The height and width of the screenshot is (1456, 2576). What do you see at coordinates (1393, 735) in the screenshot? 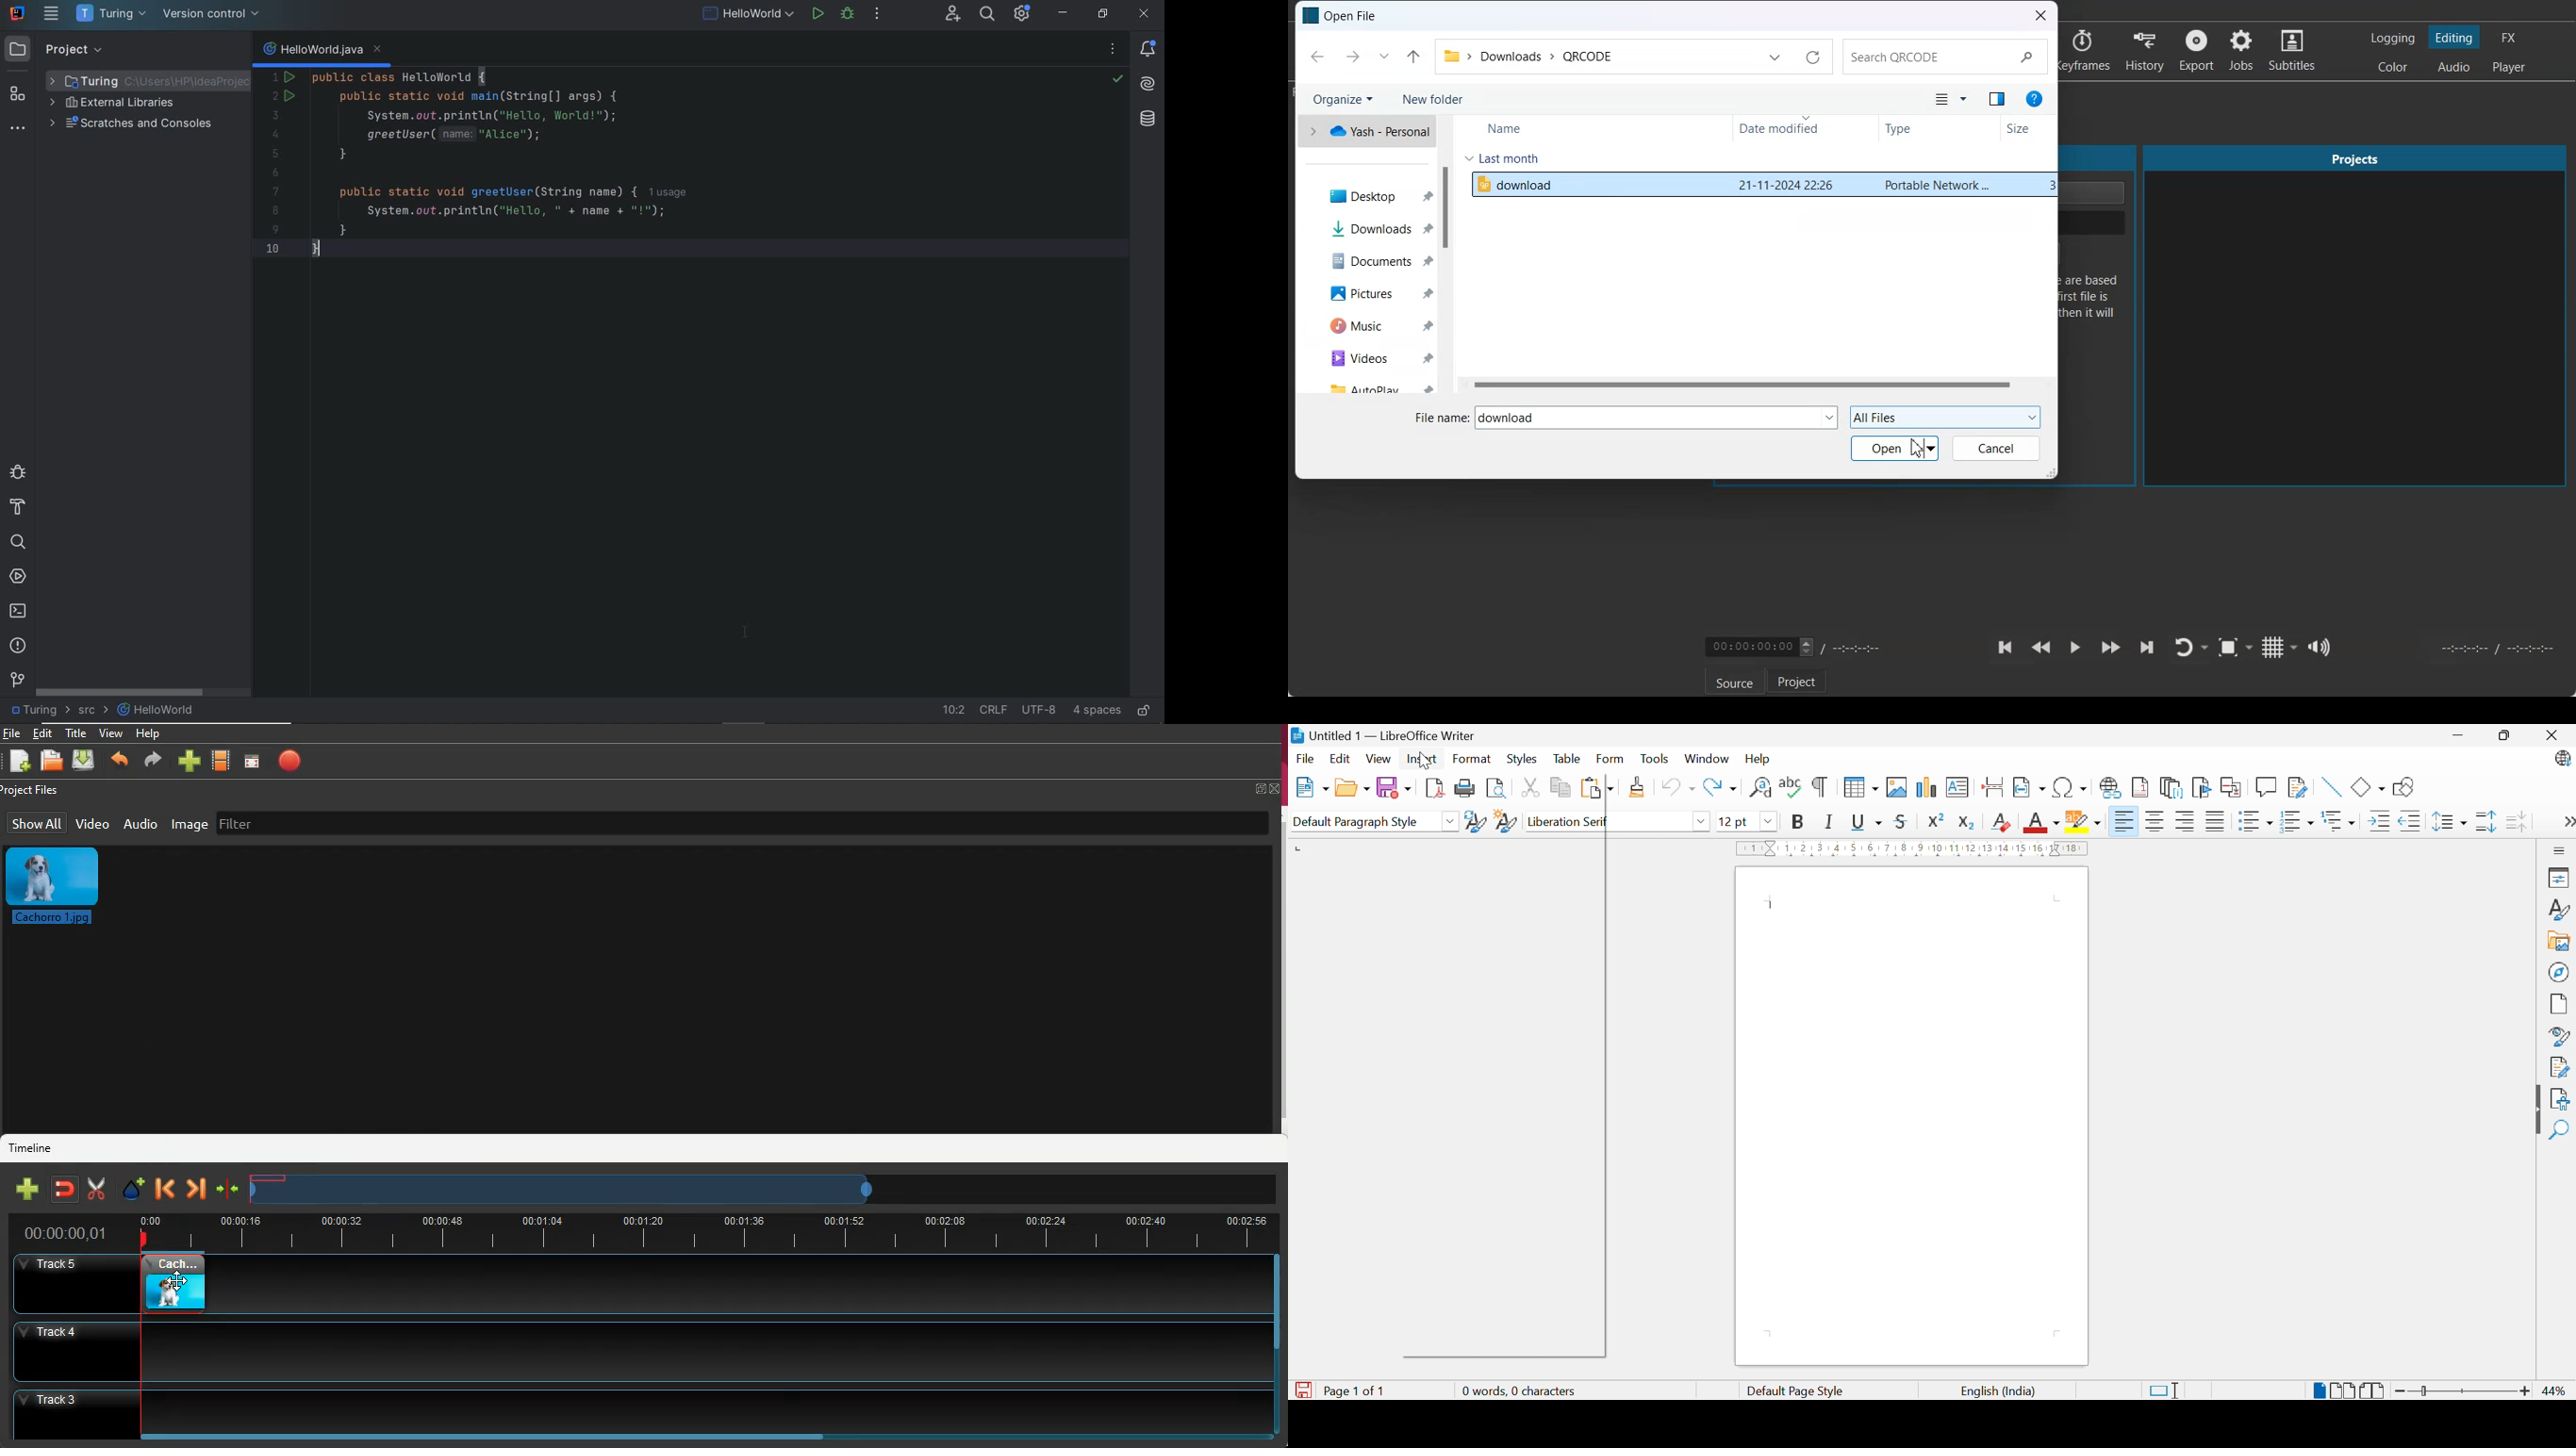
I see `Untitled 1 - LibreOffice Writer` at bounding box center [1393, 735].